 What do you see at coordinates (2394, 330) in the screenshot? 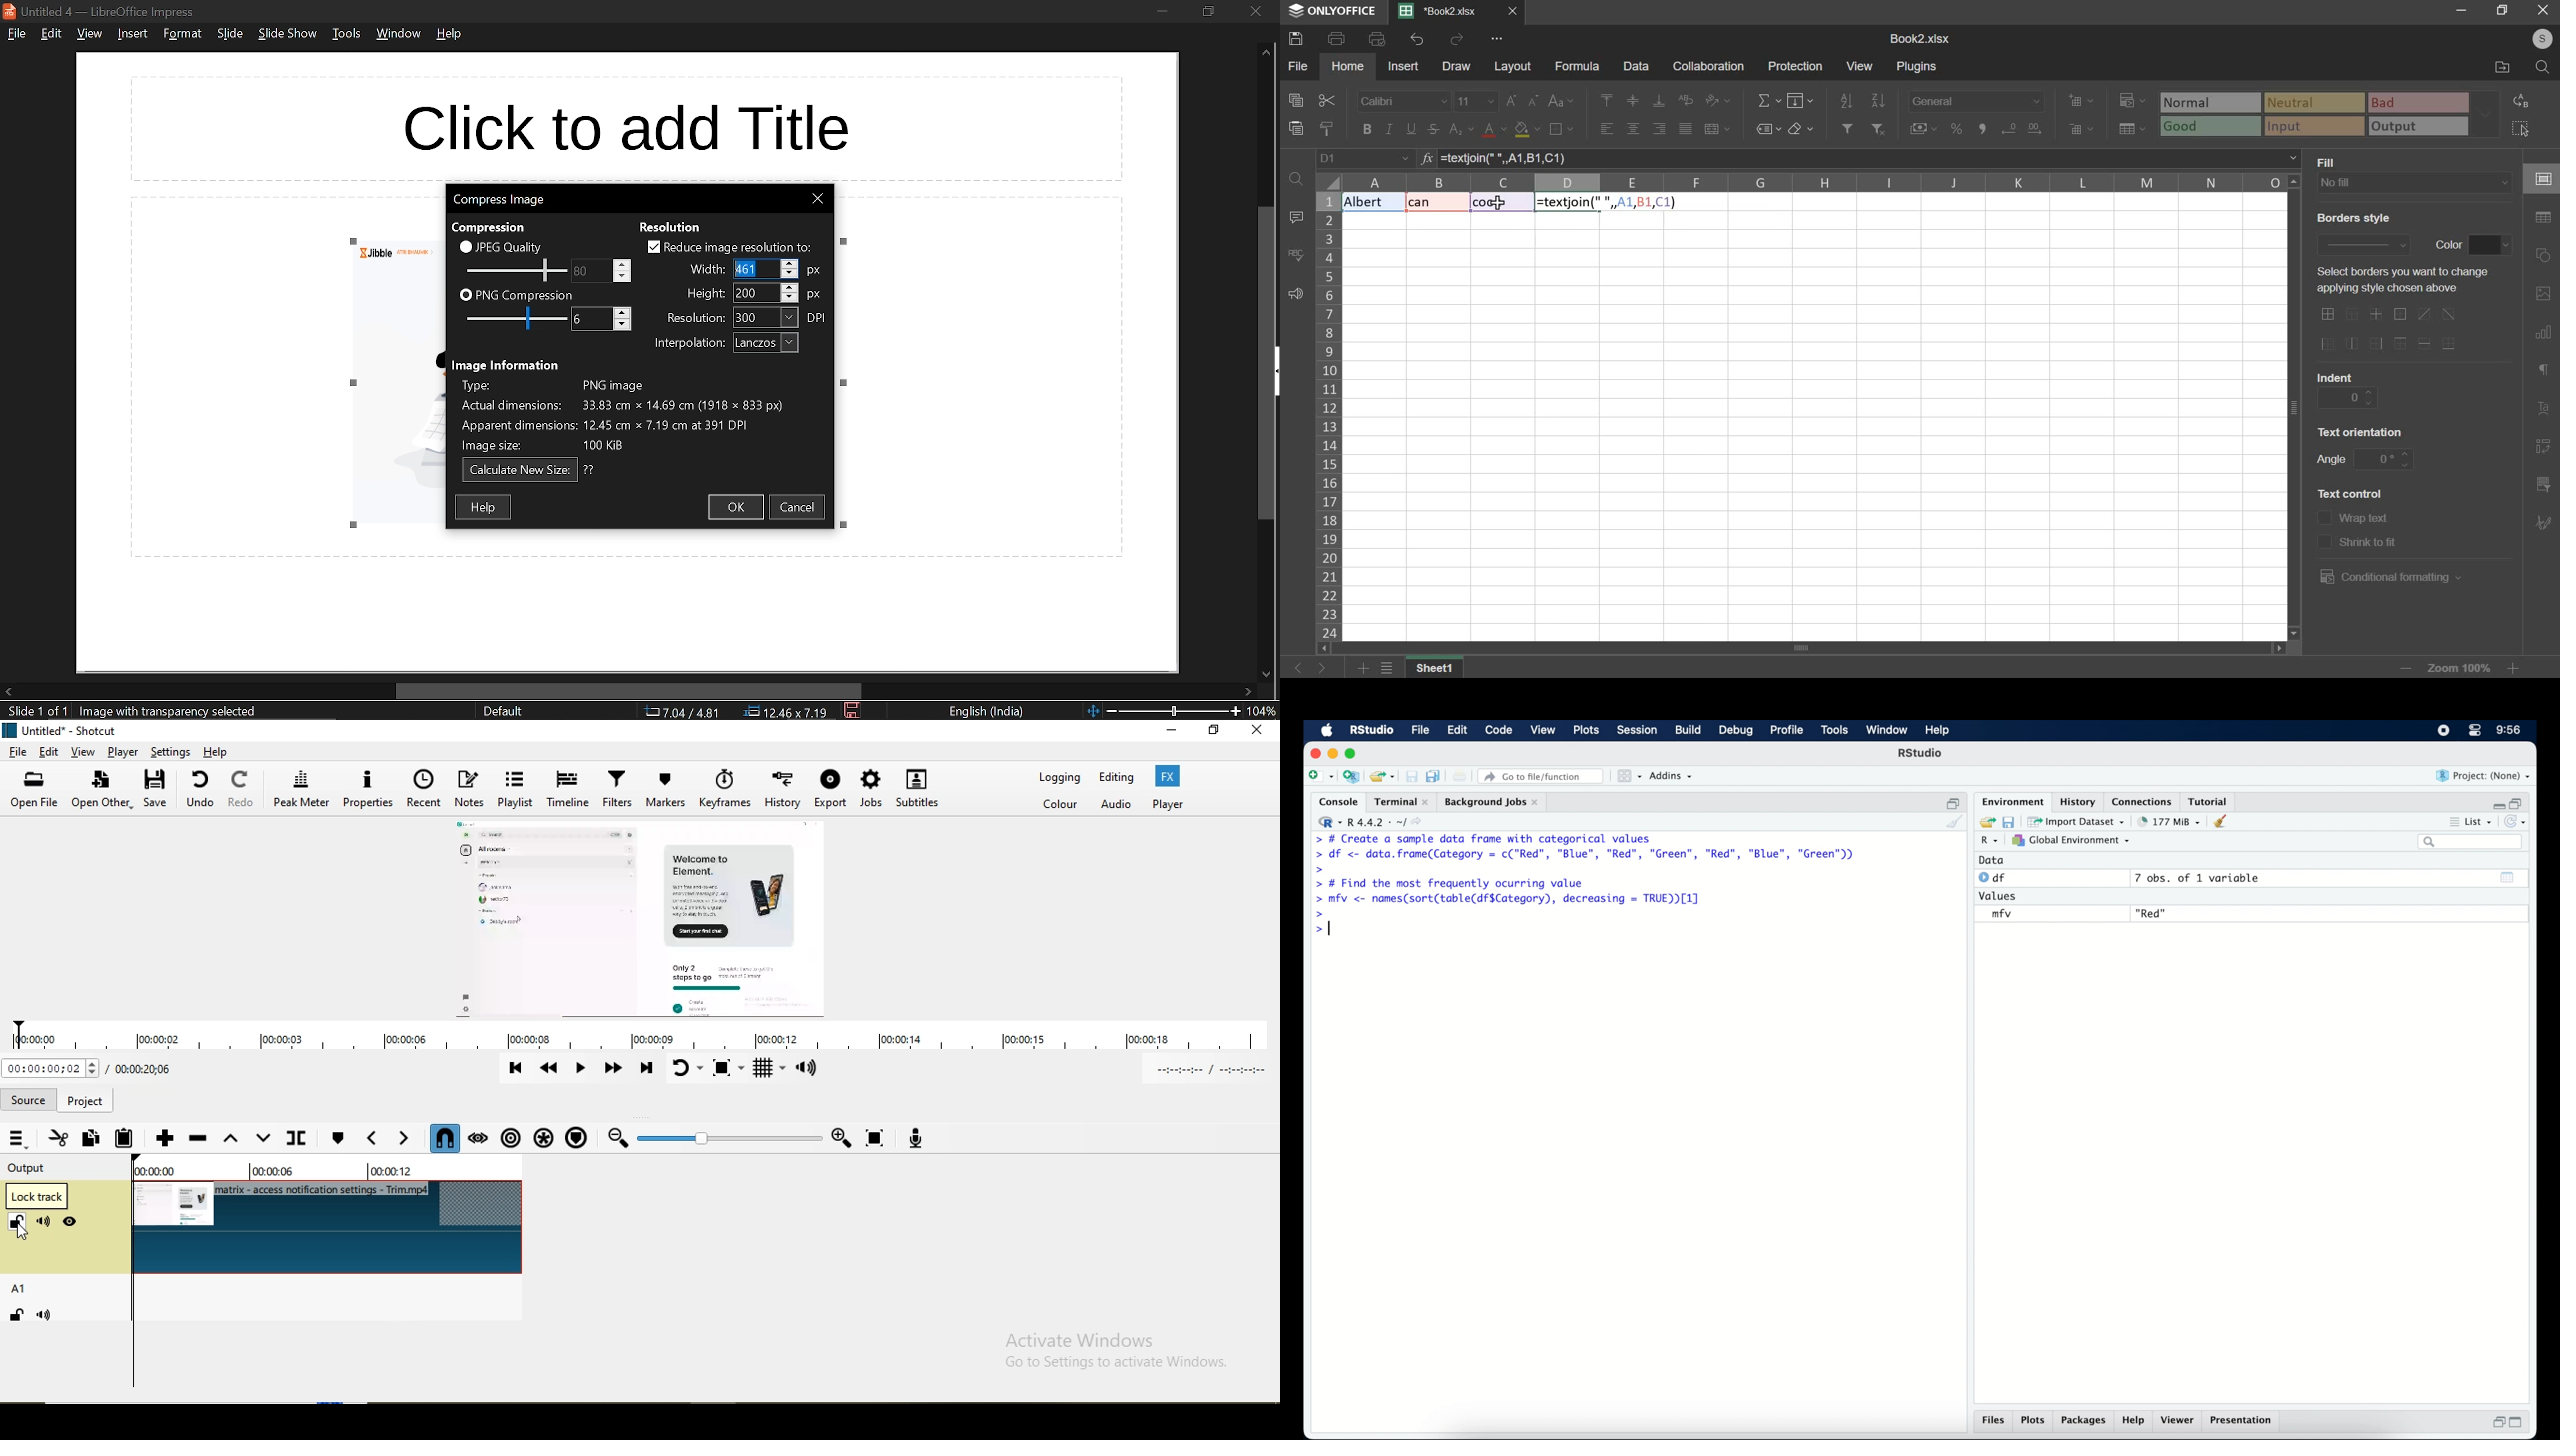
I see `border options` at bounding box center [2394, 330].